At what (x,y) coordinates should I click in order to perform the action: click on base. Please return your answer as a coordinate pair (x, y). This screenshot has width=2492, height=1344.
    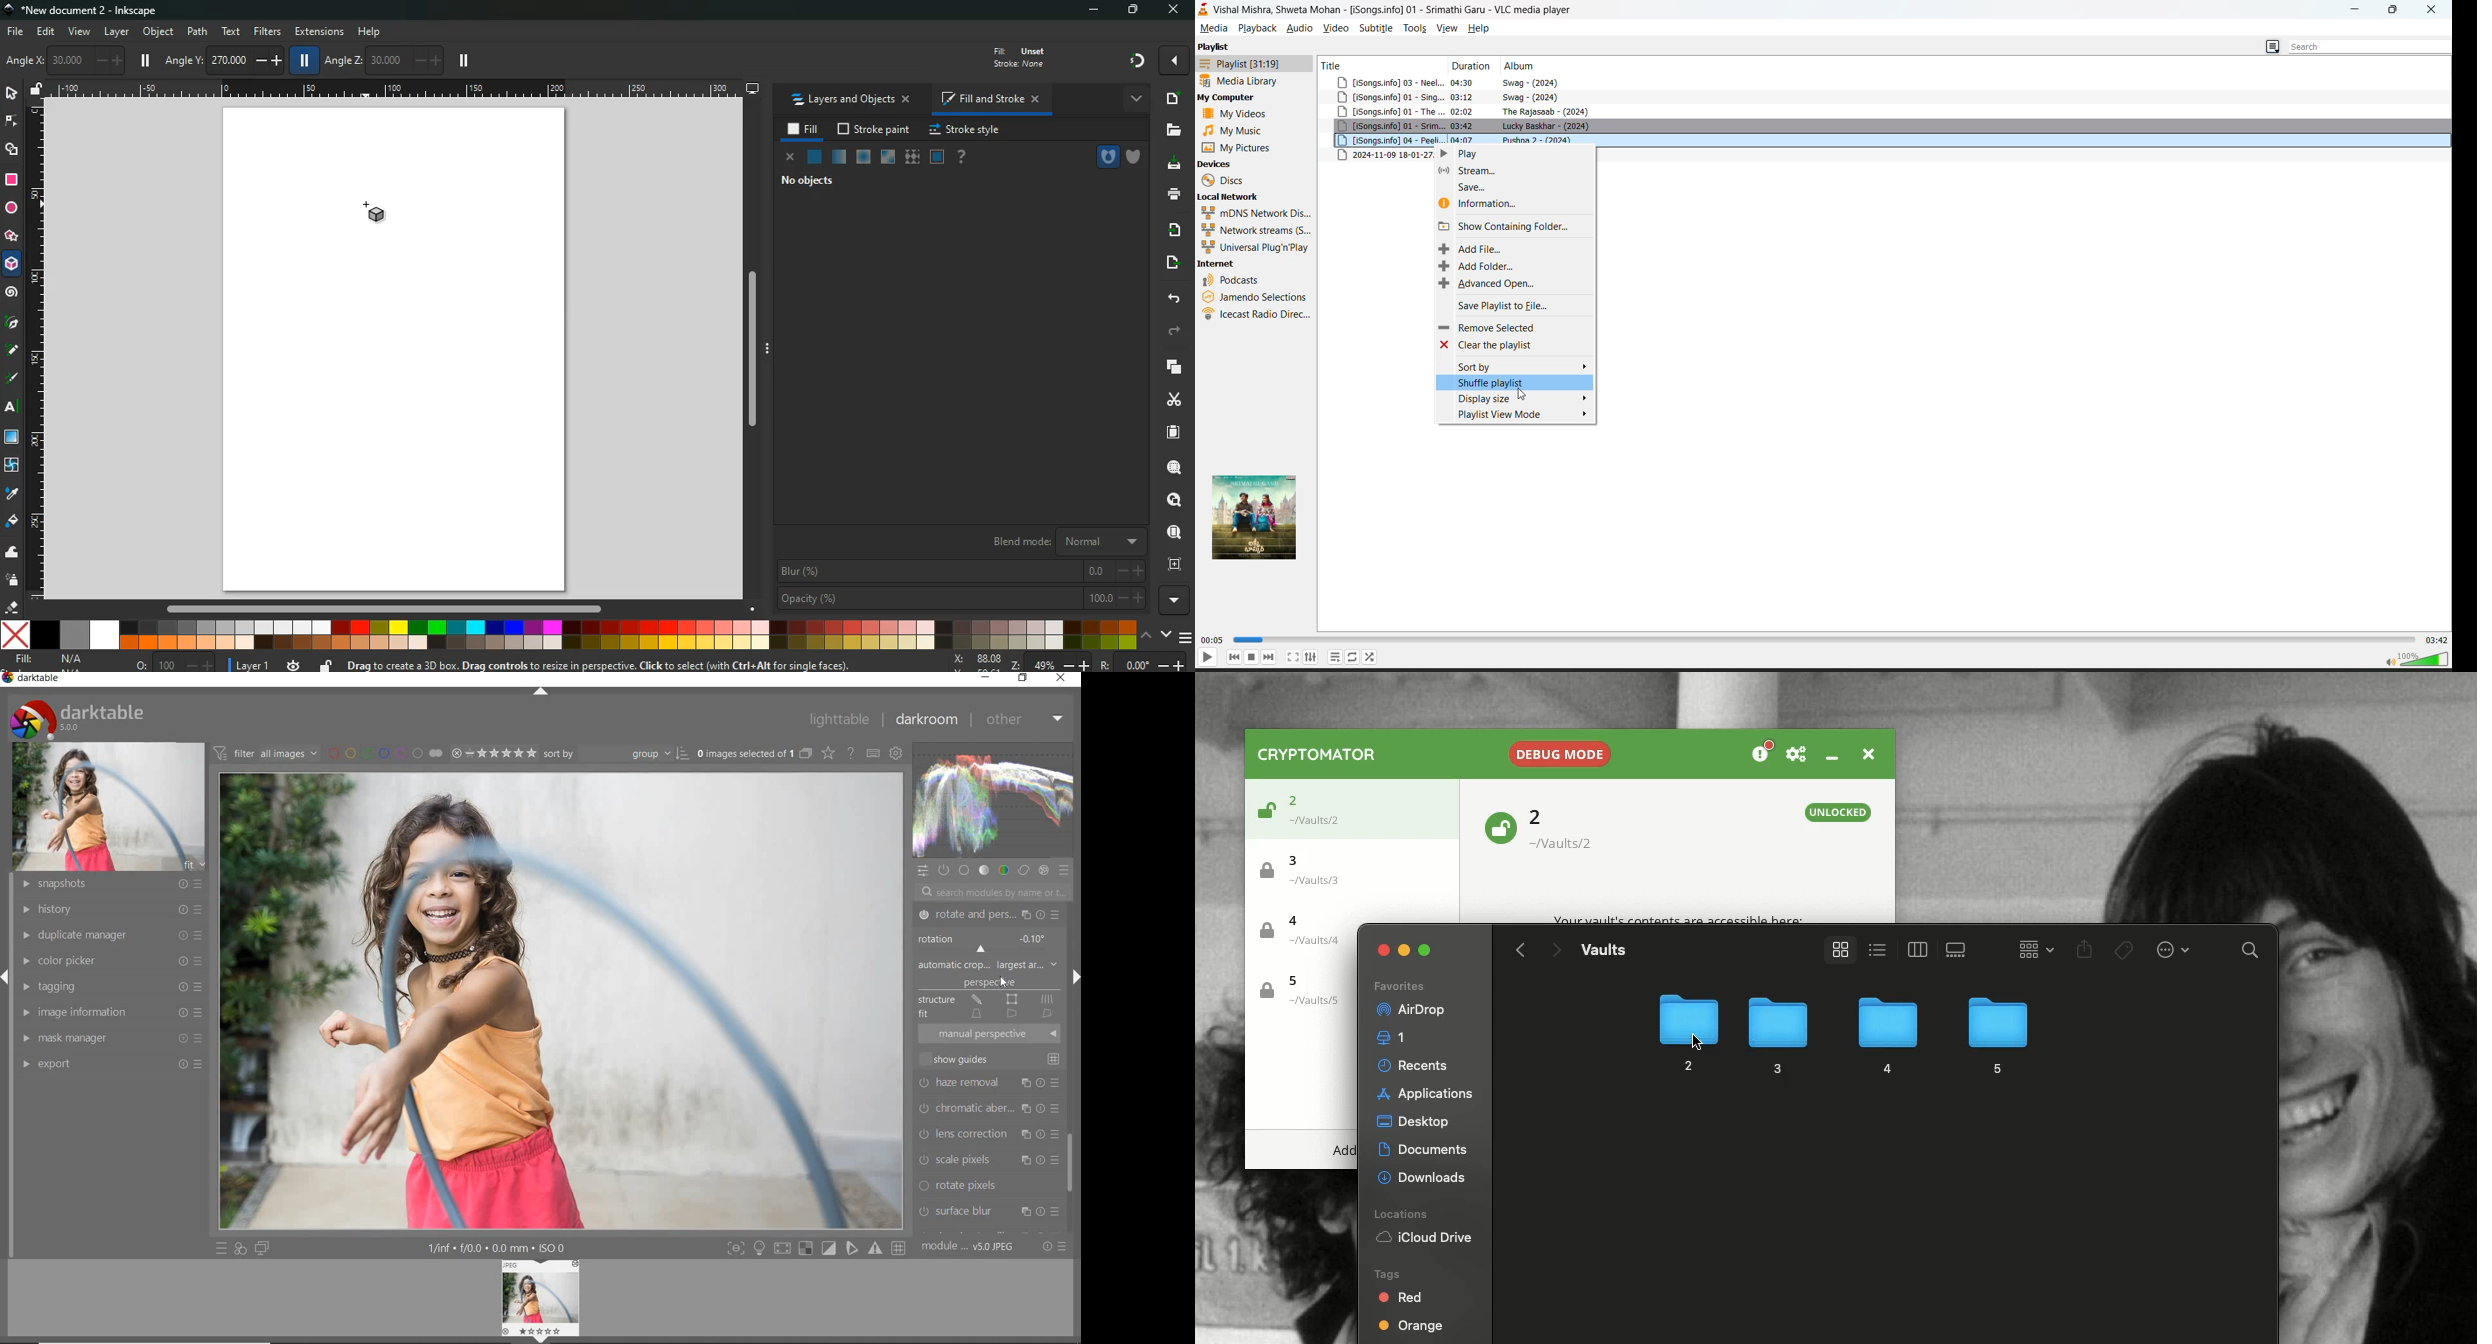
    Looking at the image, I should click on (964, 871).